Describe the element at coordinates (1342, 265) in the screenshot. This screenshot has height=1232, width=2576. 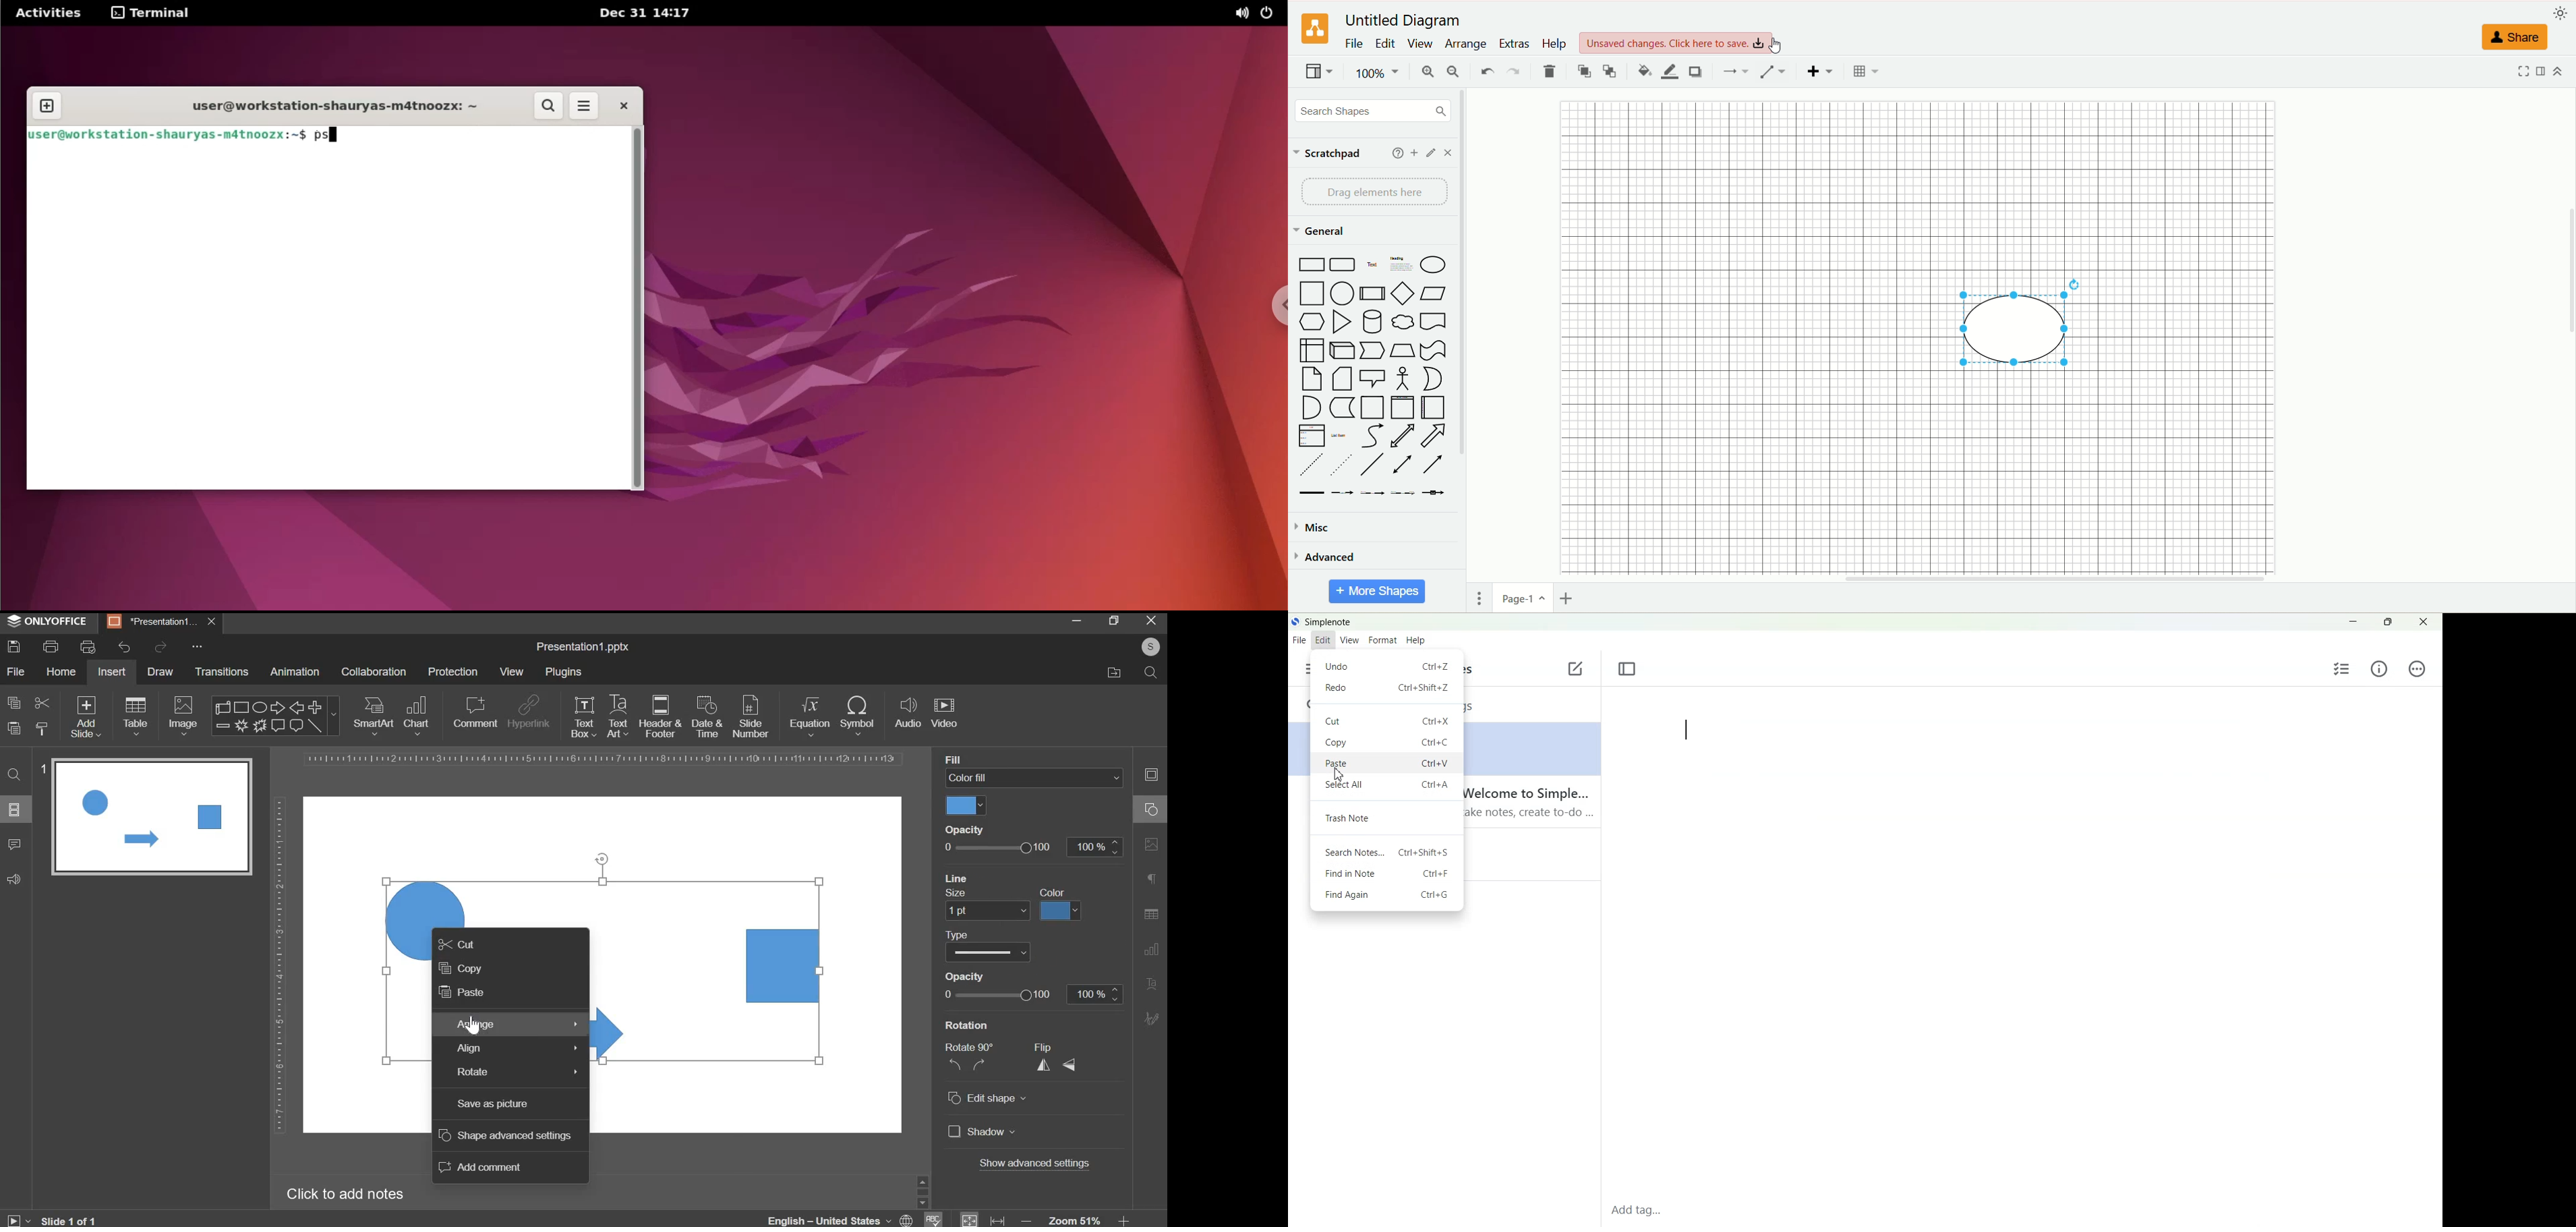
I see `rounded rectangle` at that location.